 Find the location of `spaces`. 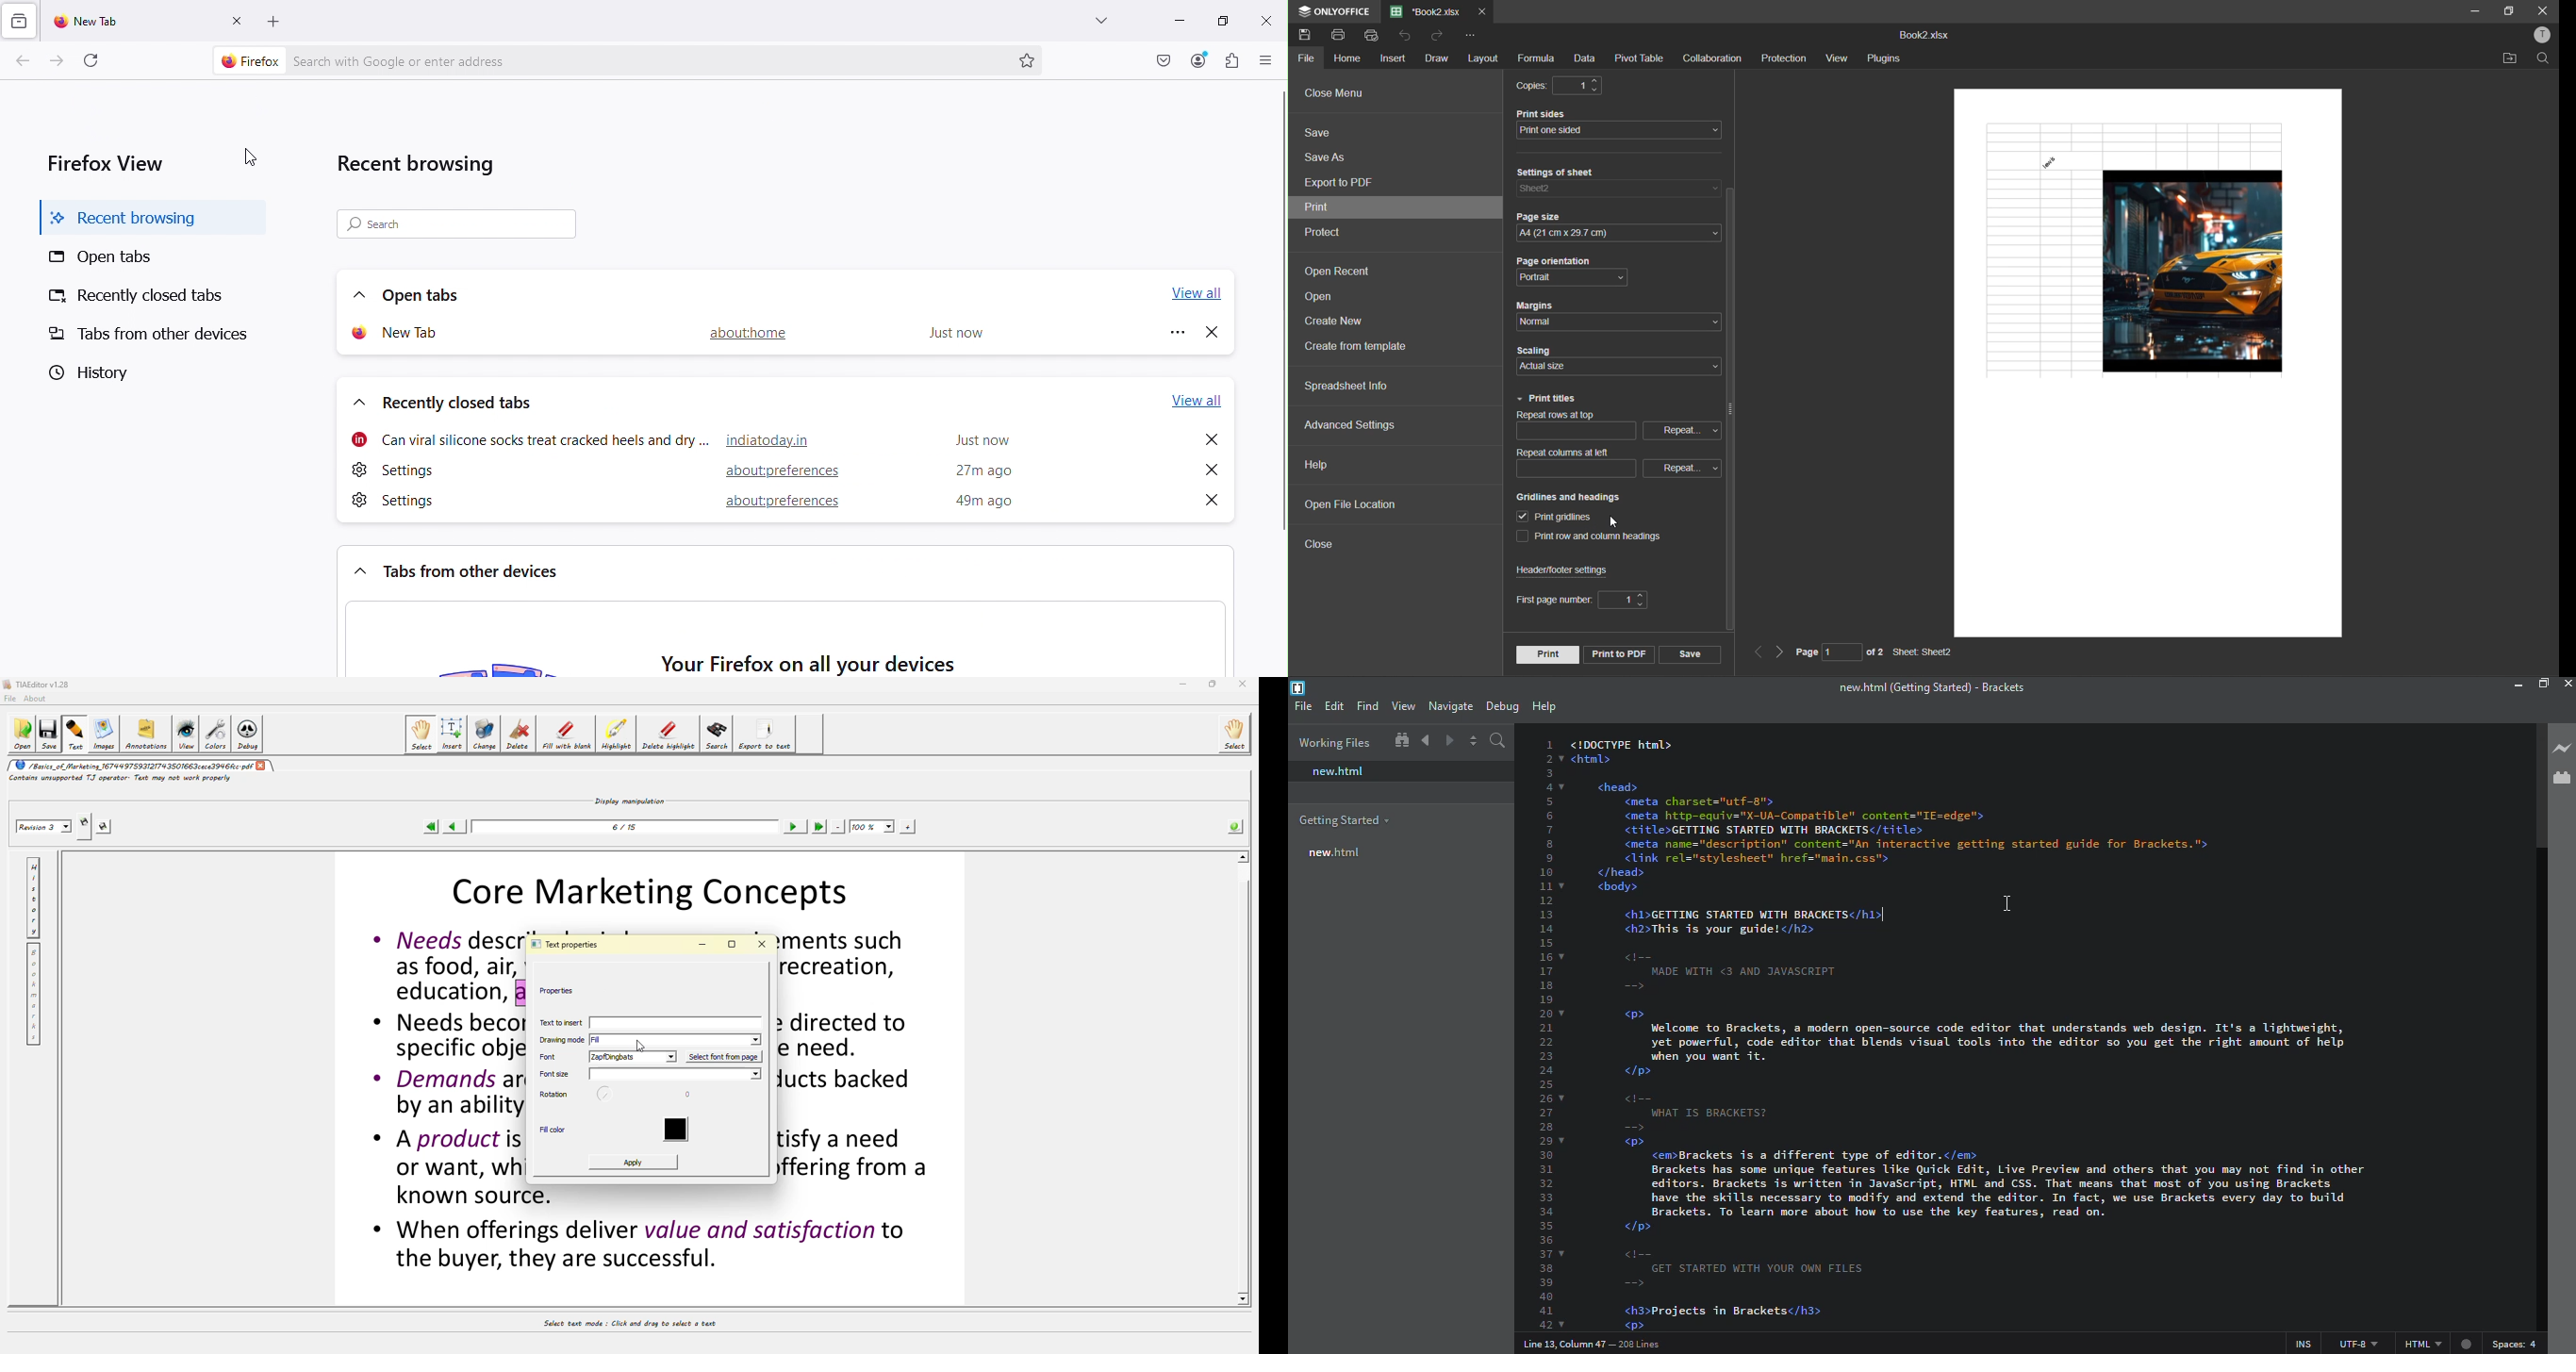

spaces is located at coordinates (2516, 1344).